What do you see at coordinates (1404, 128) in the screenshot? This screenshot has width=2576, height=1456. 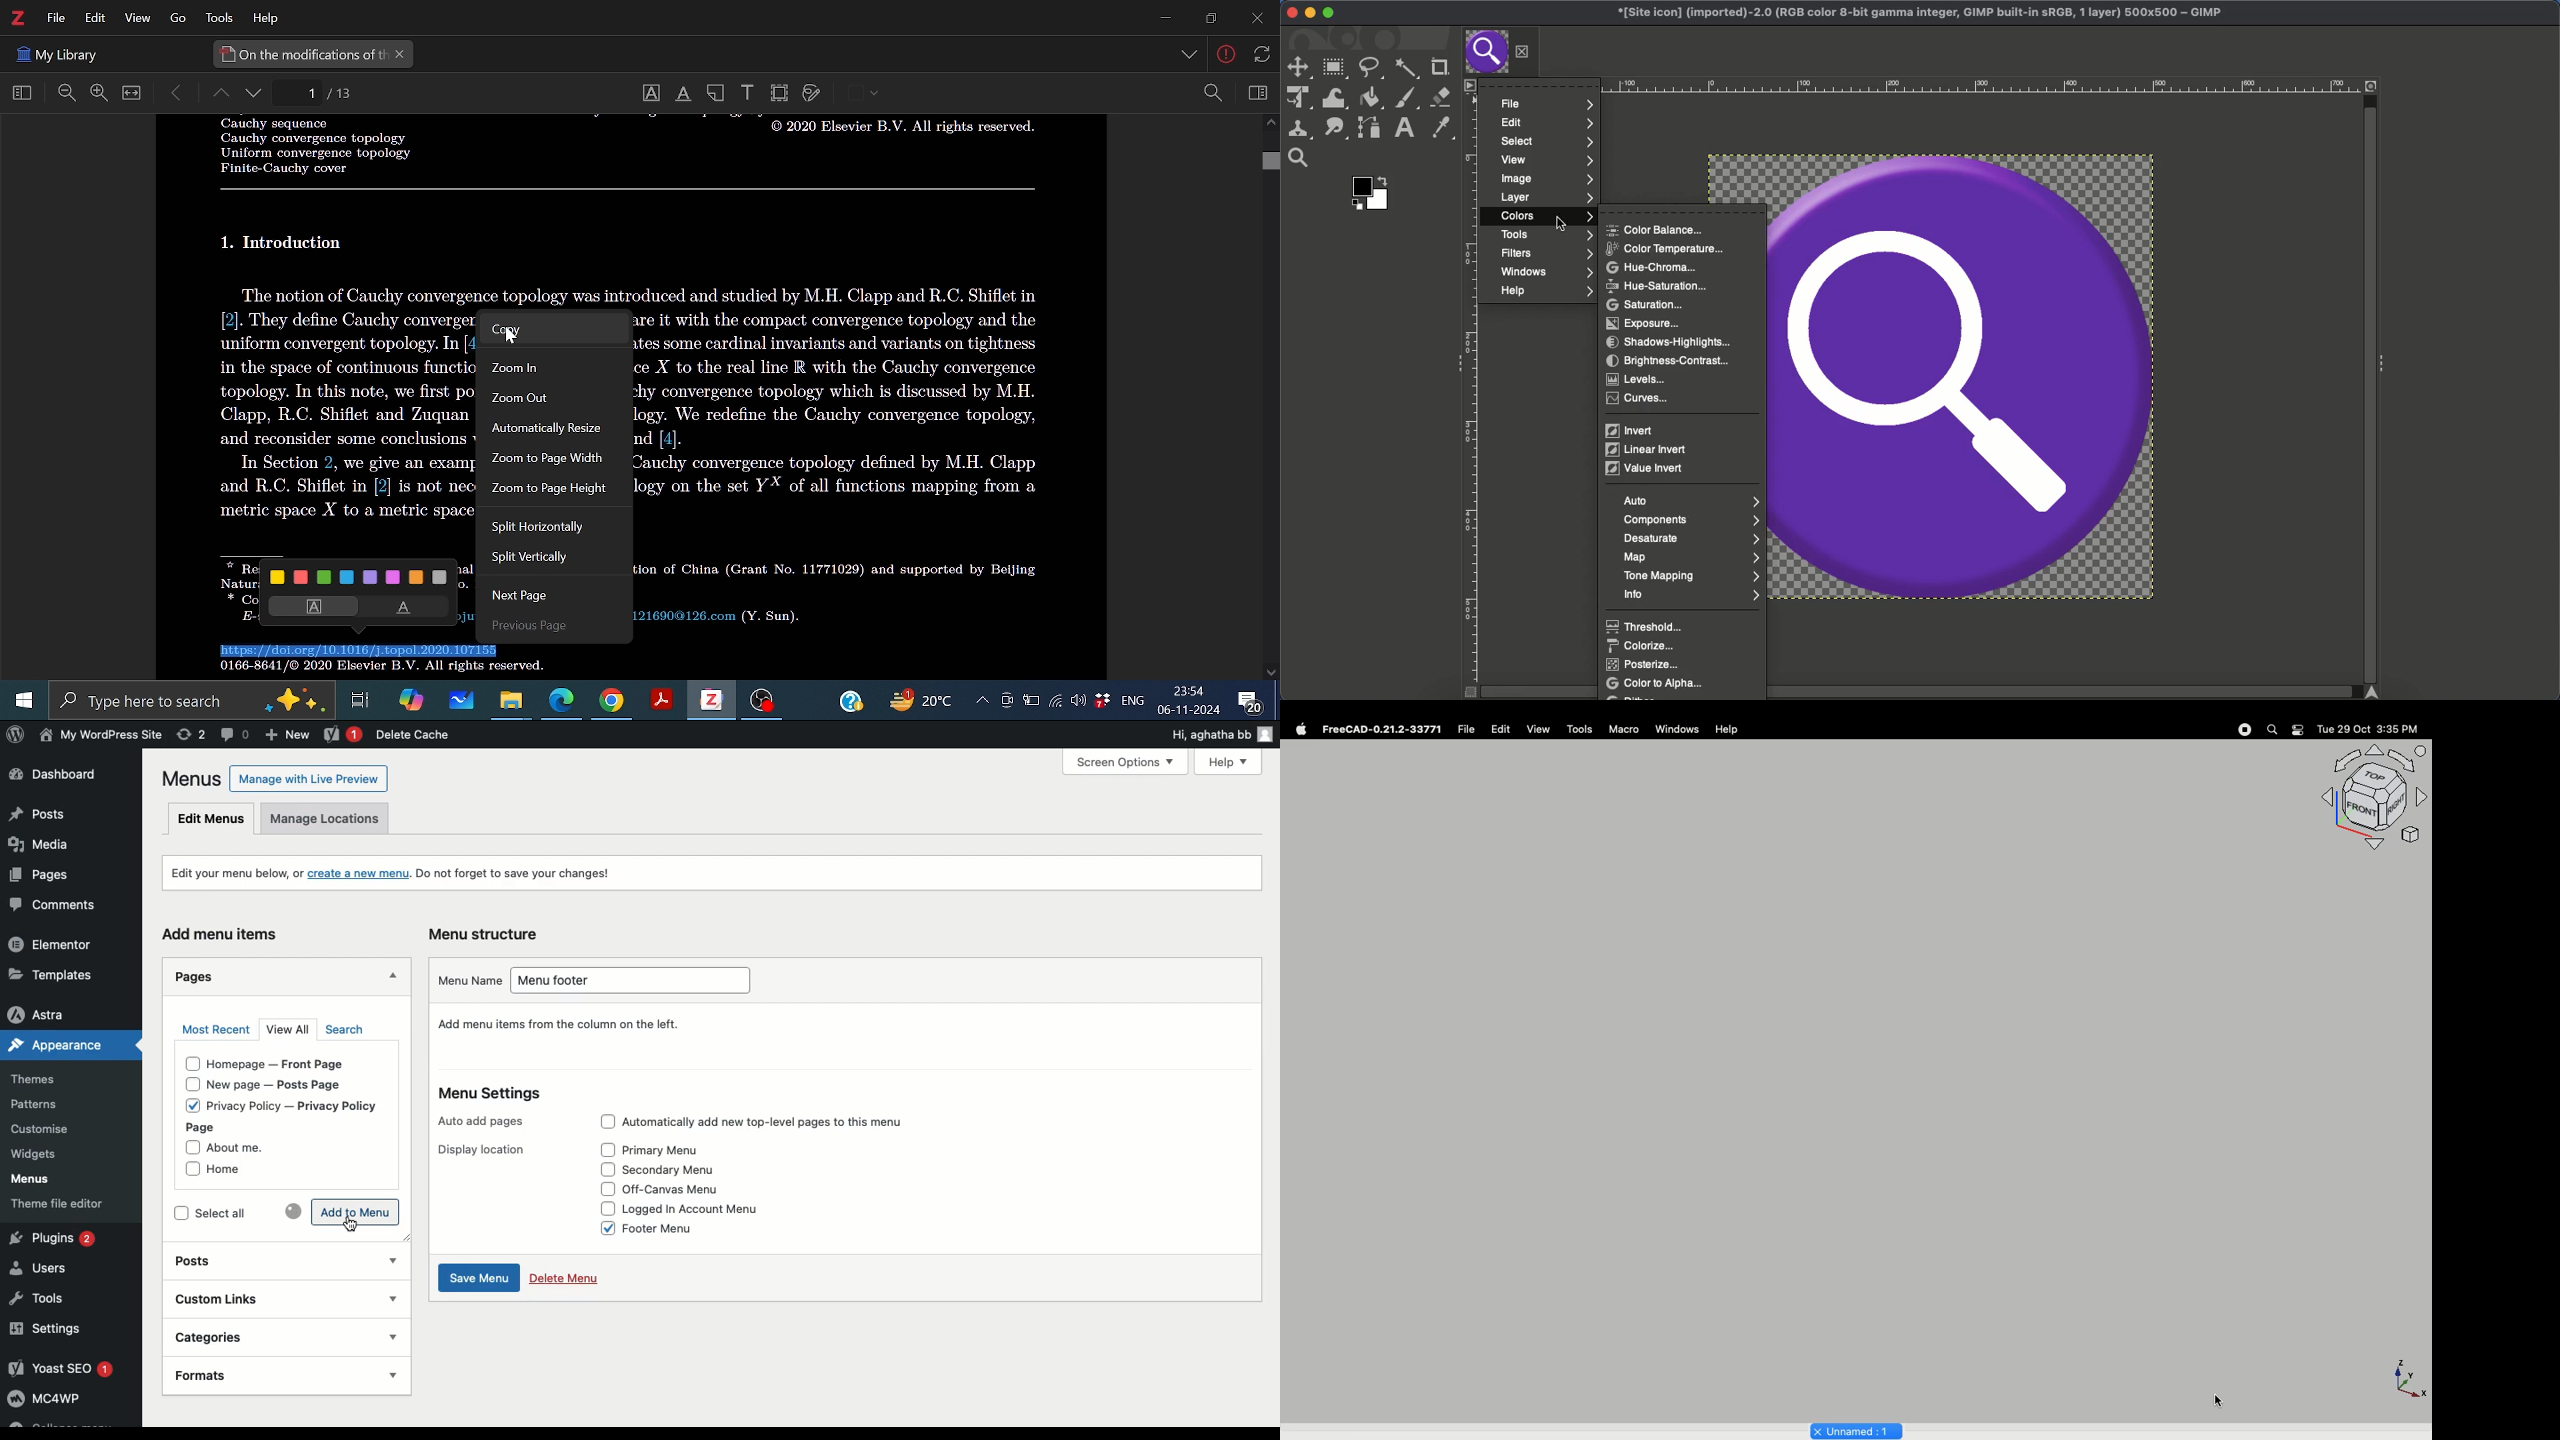 I see `Text` at bounding box center [1404, 128].